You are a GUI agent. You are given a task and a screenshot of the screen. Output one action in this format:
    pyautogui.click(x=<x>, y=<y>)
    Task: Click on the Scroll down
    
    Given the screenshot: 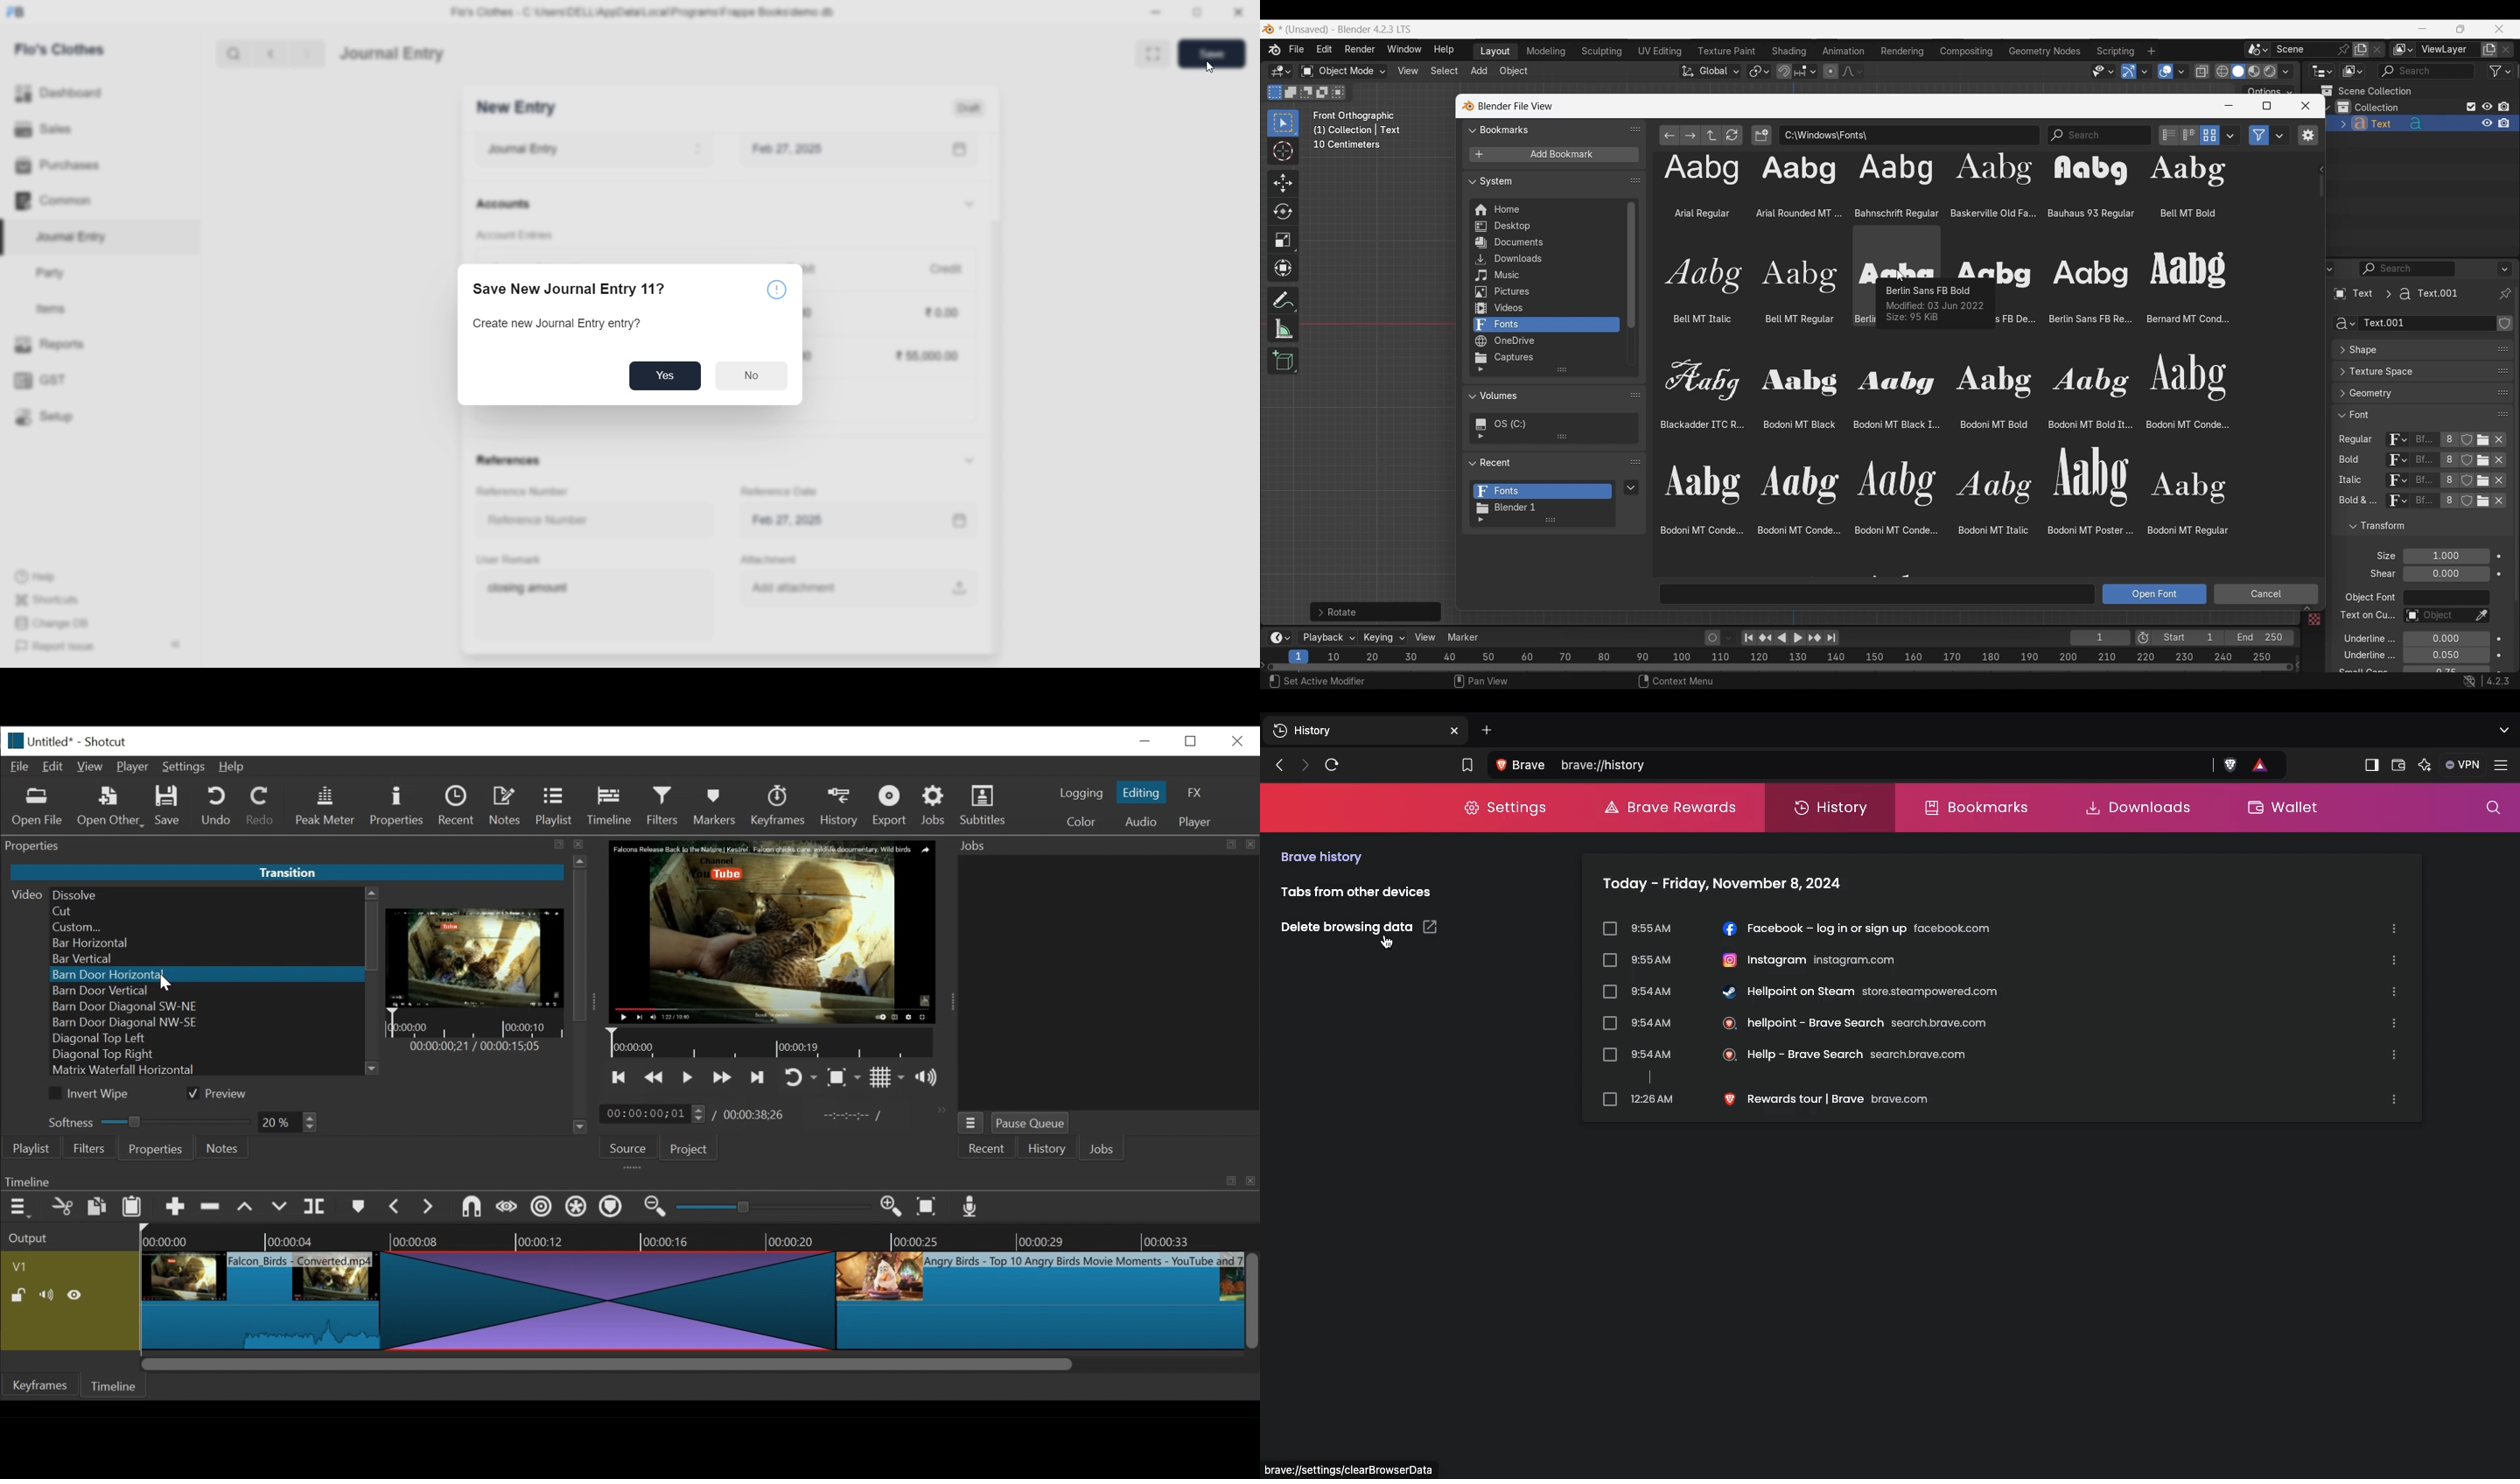 What is the action you would take?
    pyautogui.click(x=579, y=1130)
    